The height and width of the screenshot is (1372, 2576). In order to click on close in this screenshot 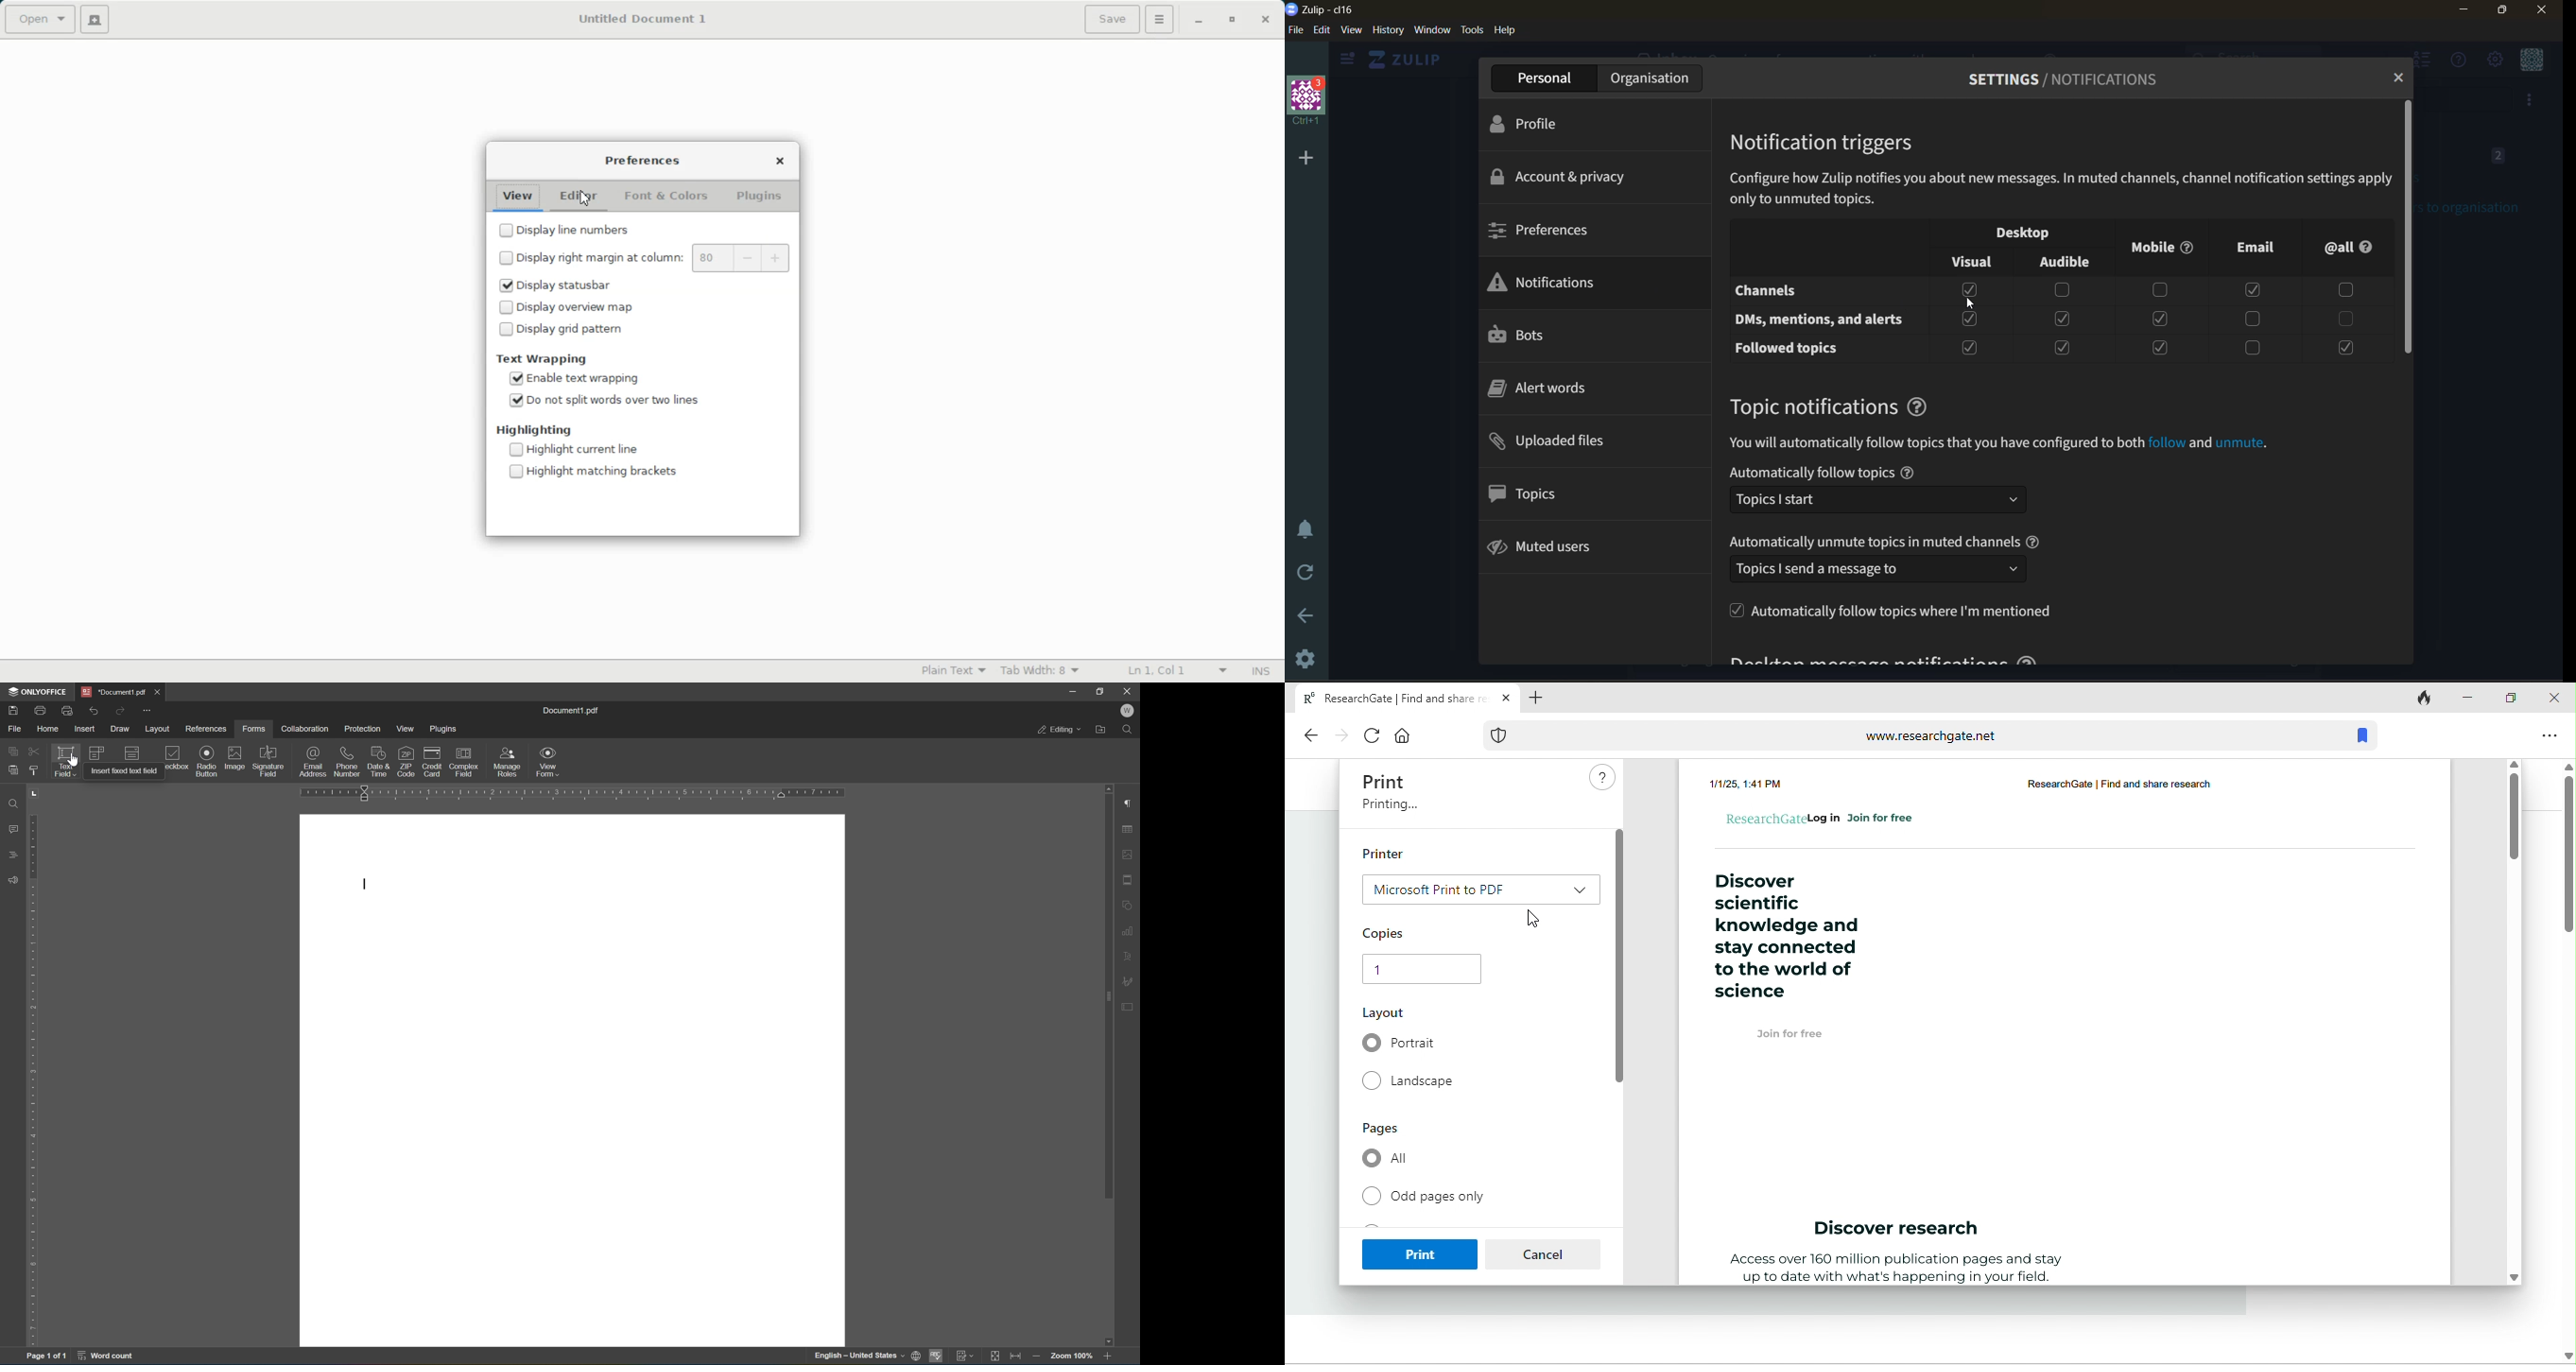, I will do `click(1130, 690)`.